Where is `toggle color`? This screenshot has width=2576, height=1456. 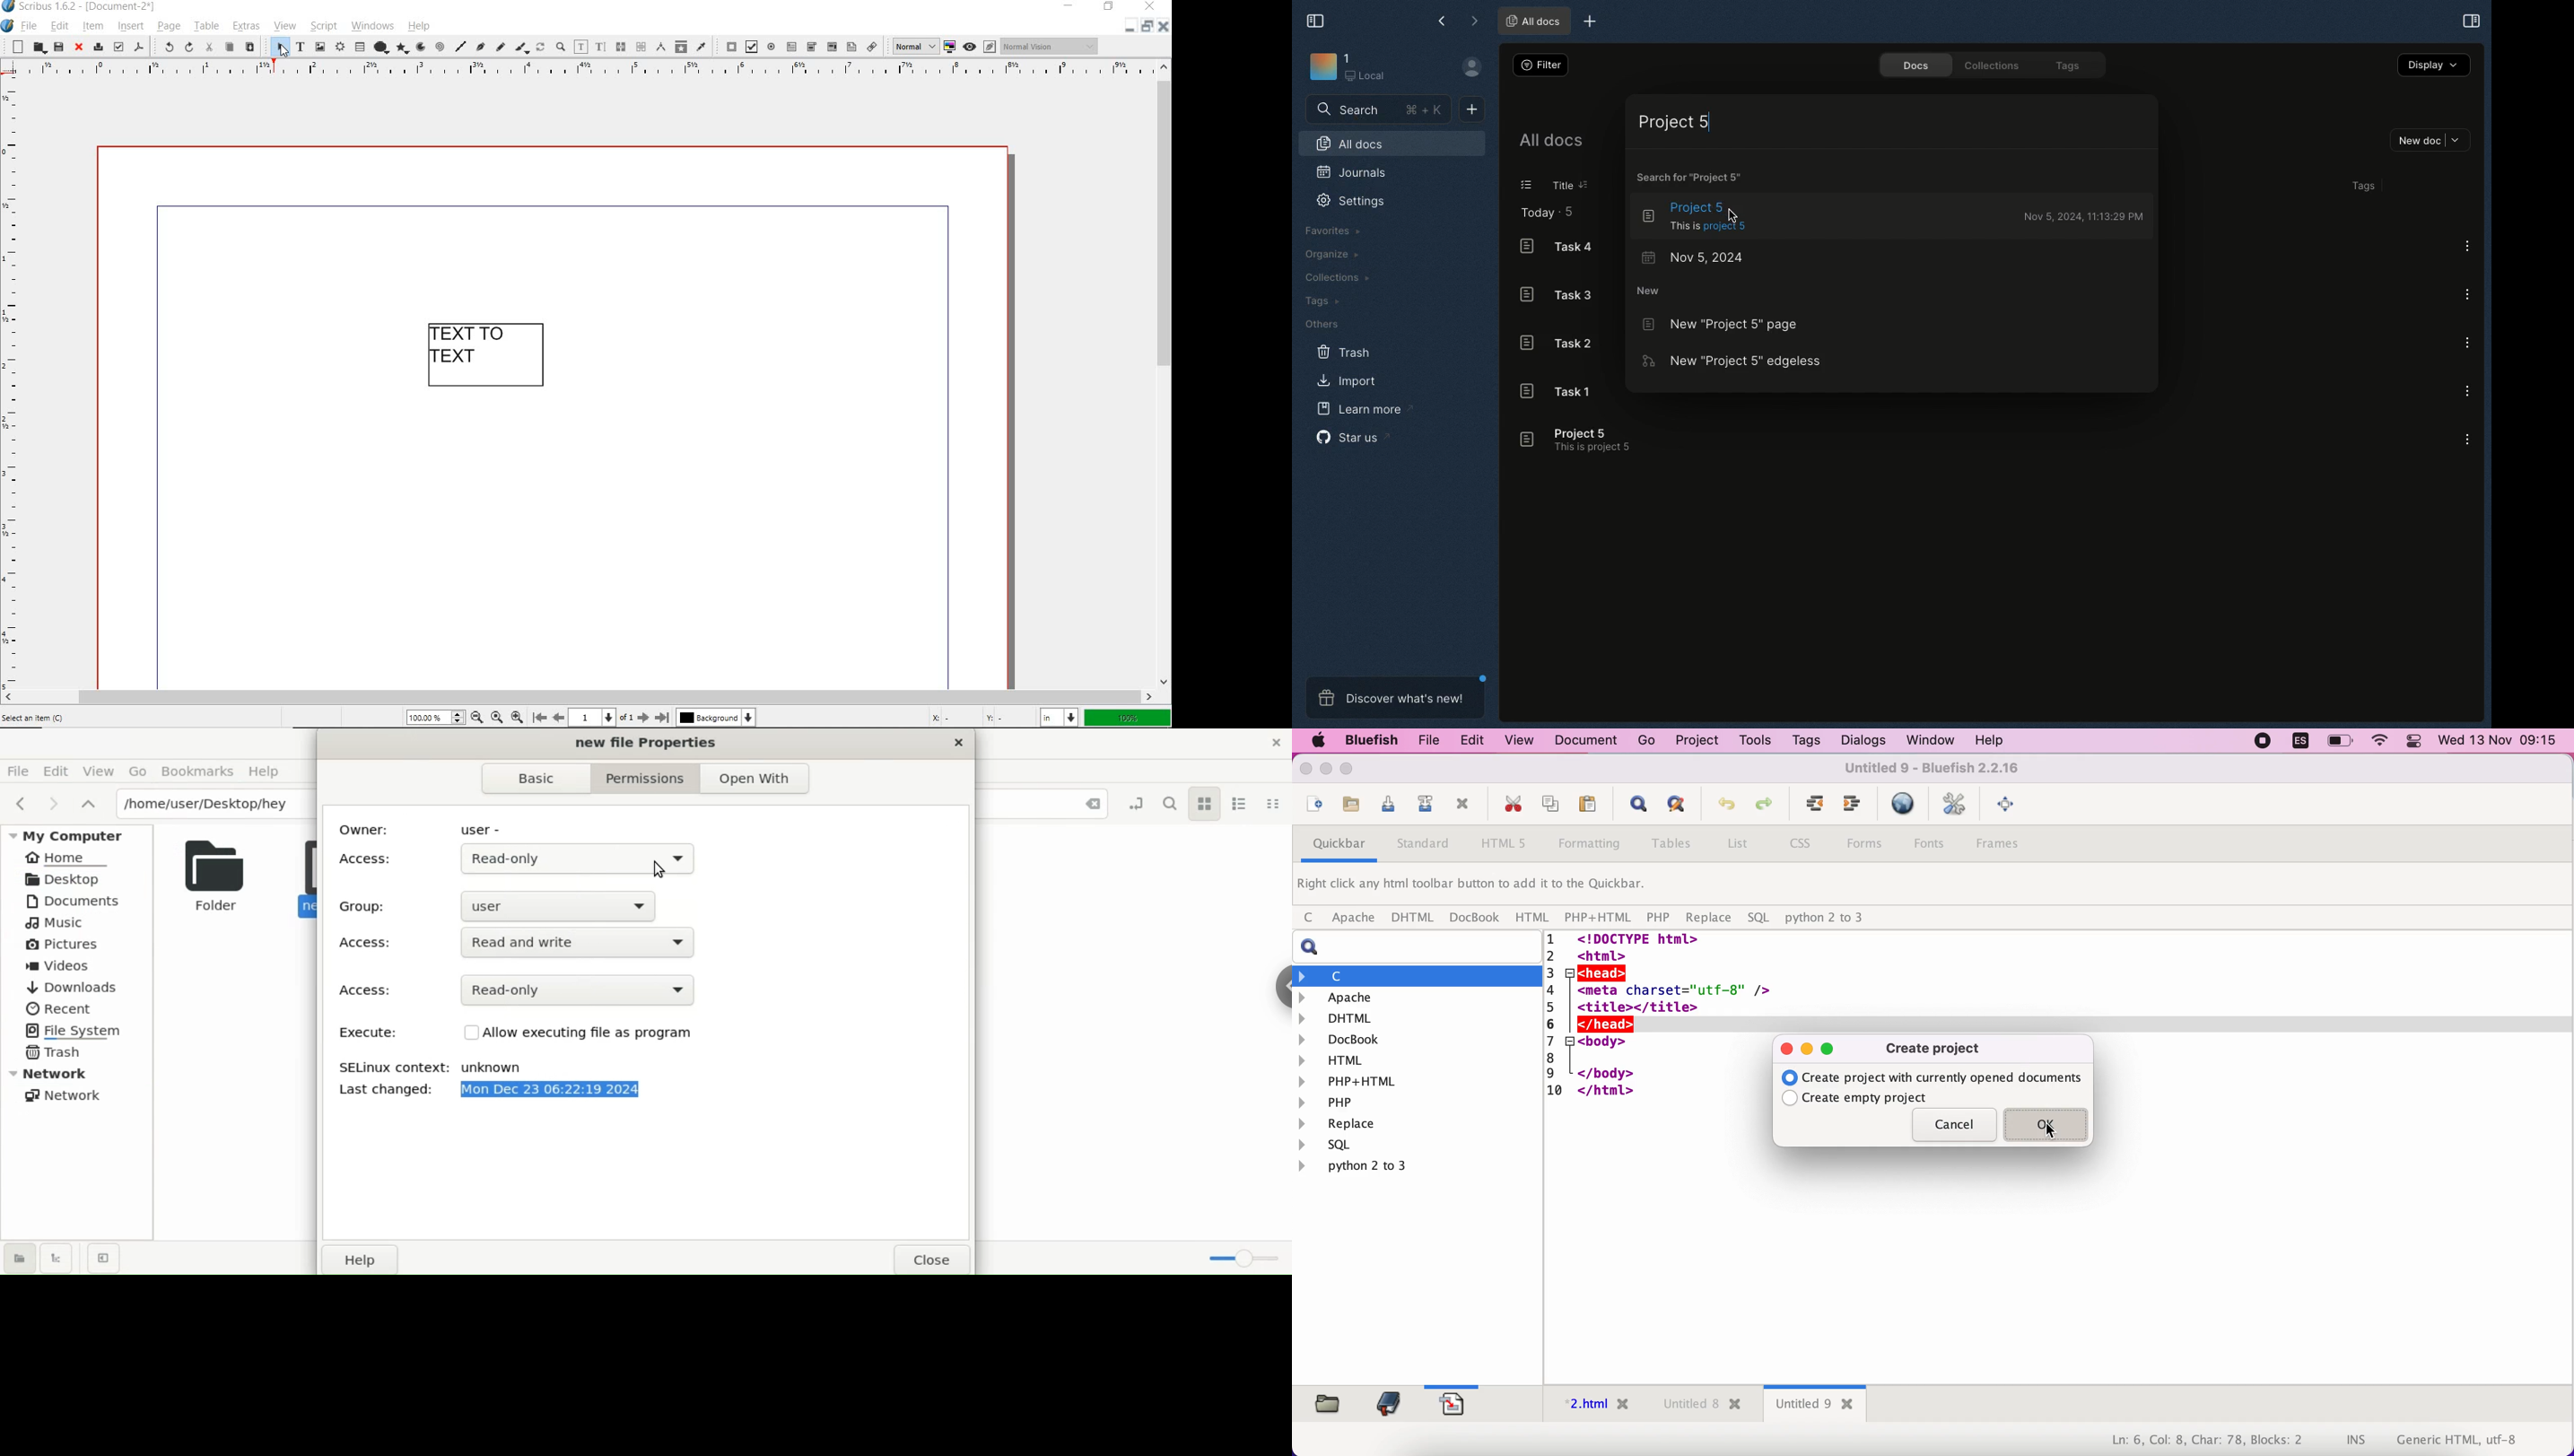
toggle color is located at coordinates (952, 46).